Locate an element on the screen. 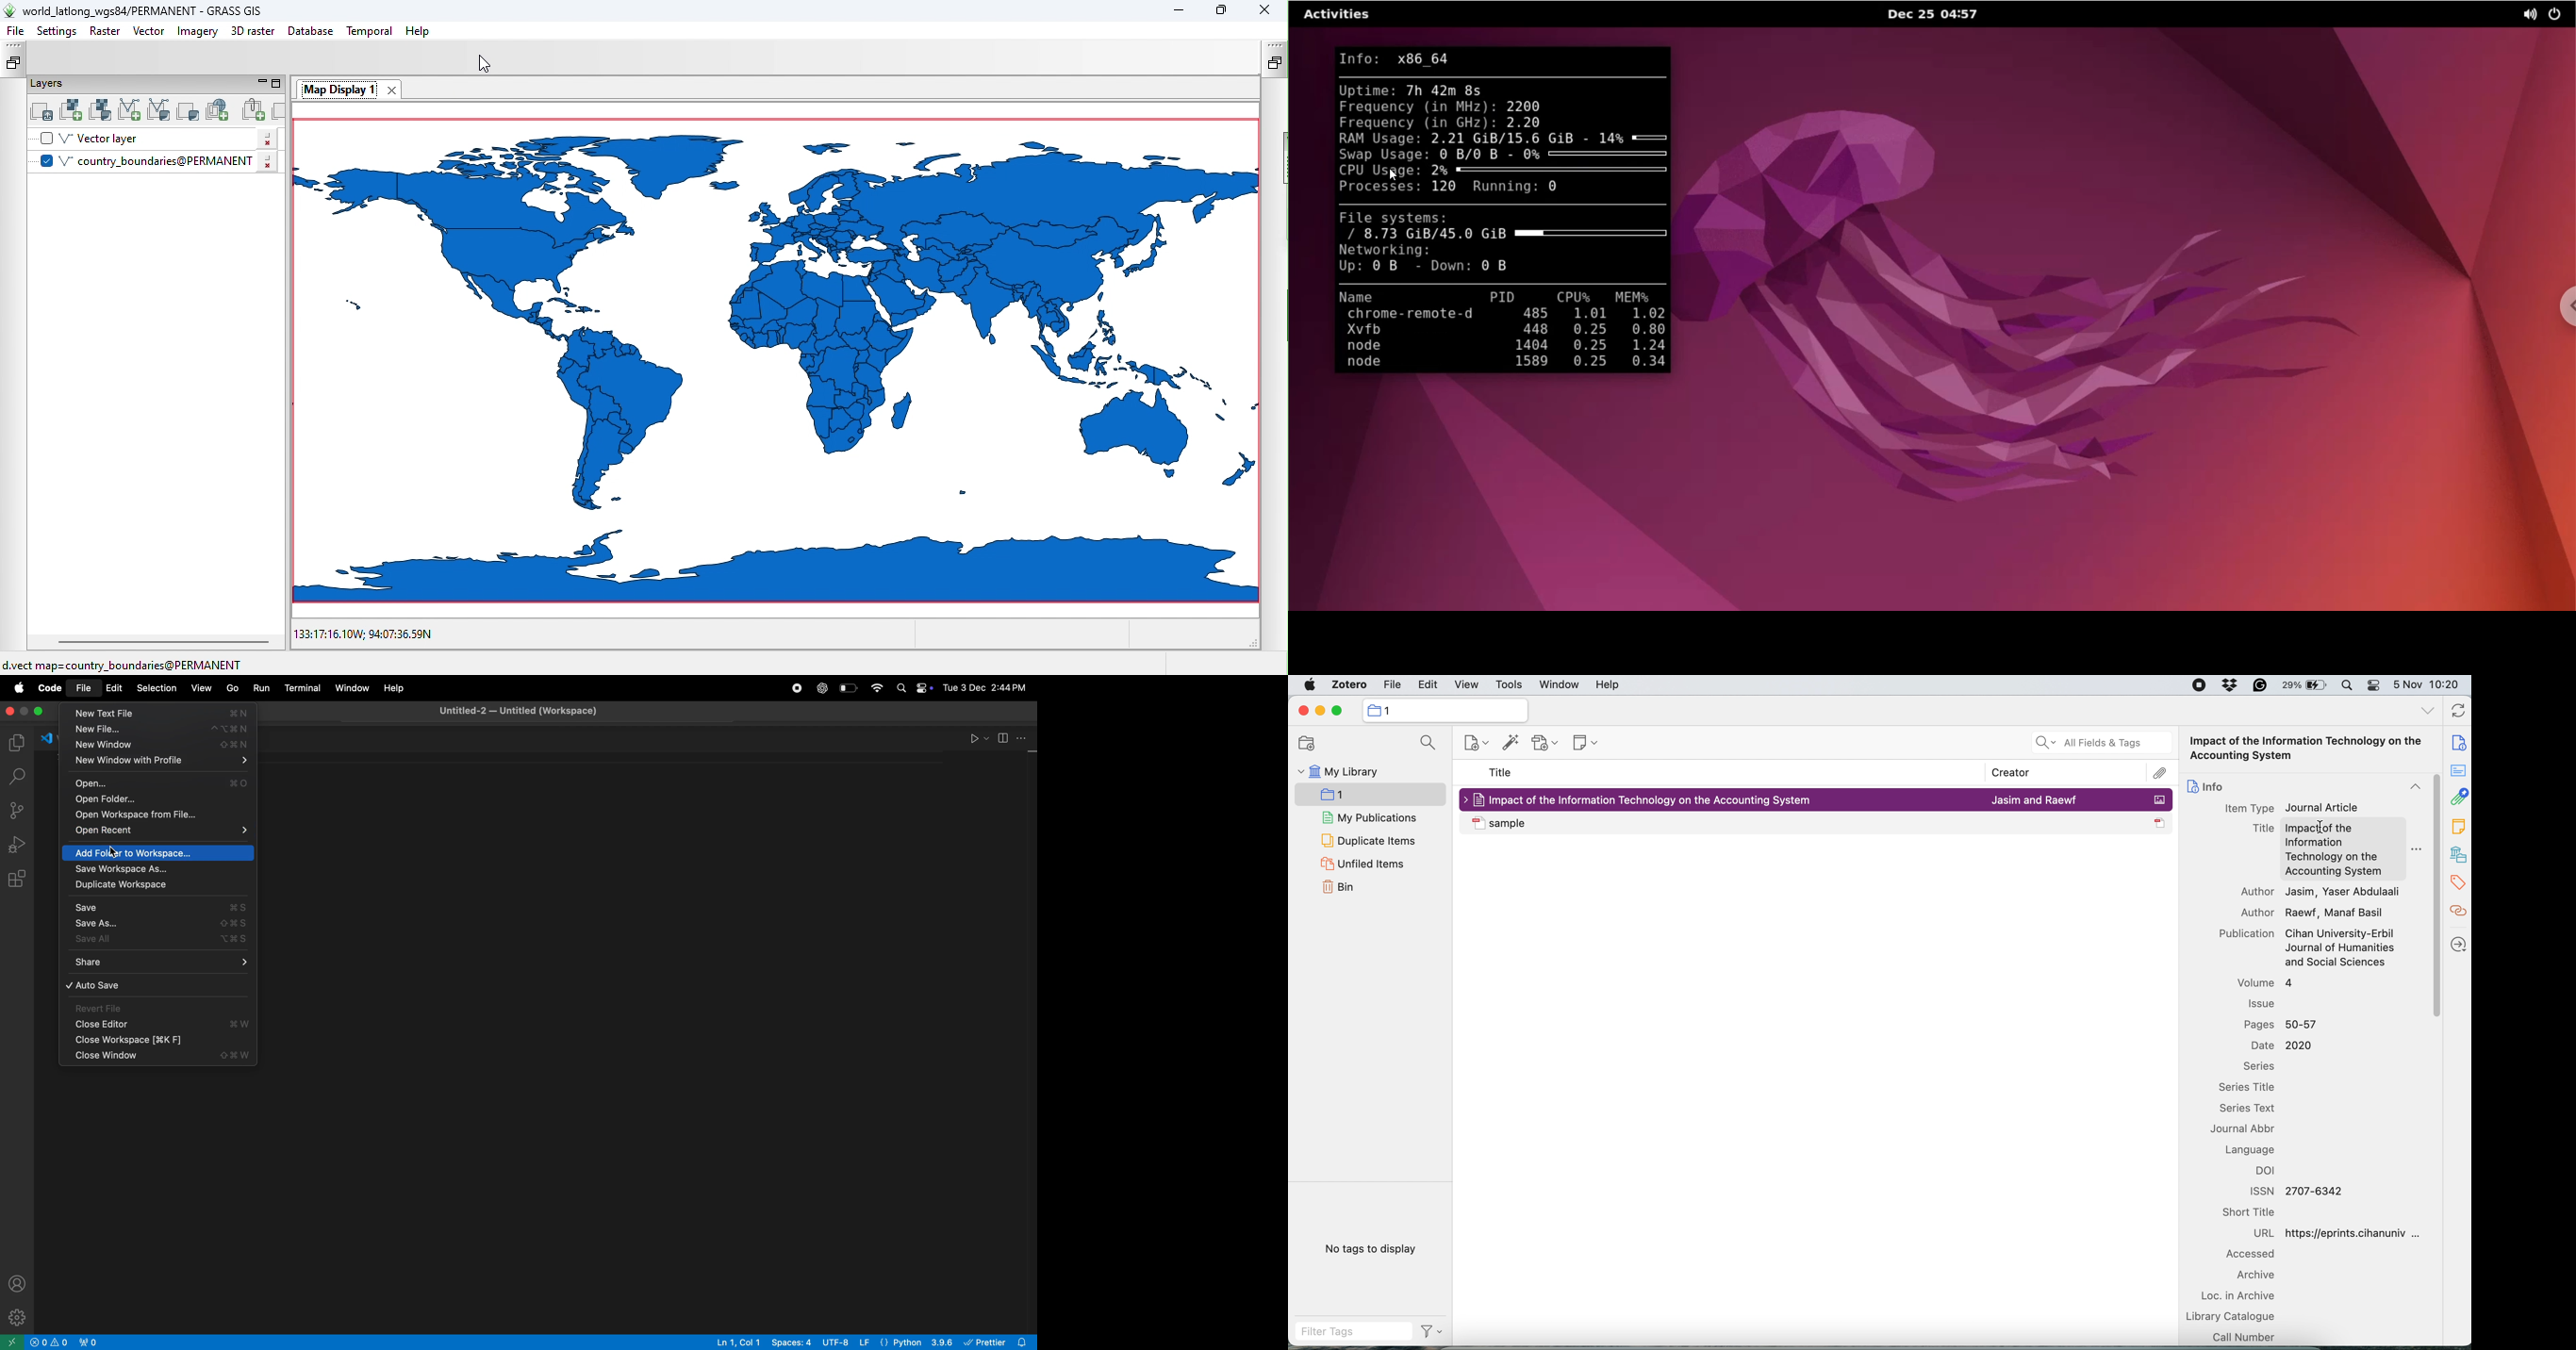 This screenshot has height=1372, width=2576. note info is located at coordinates (2459, 742).